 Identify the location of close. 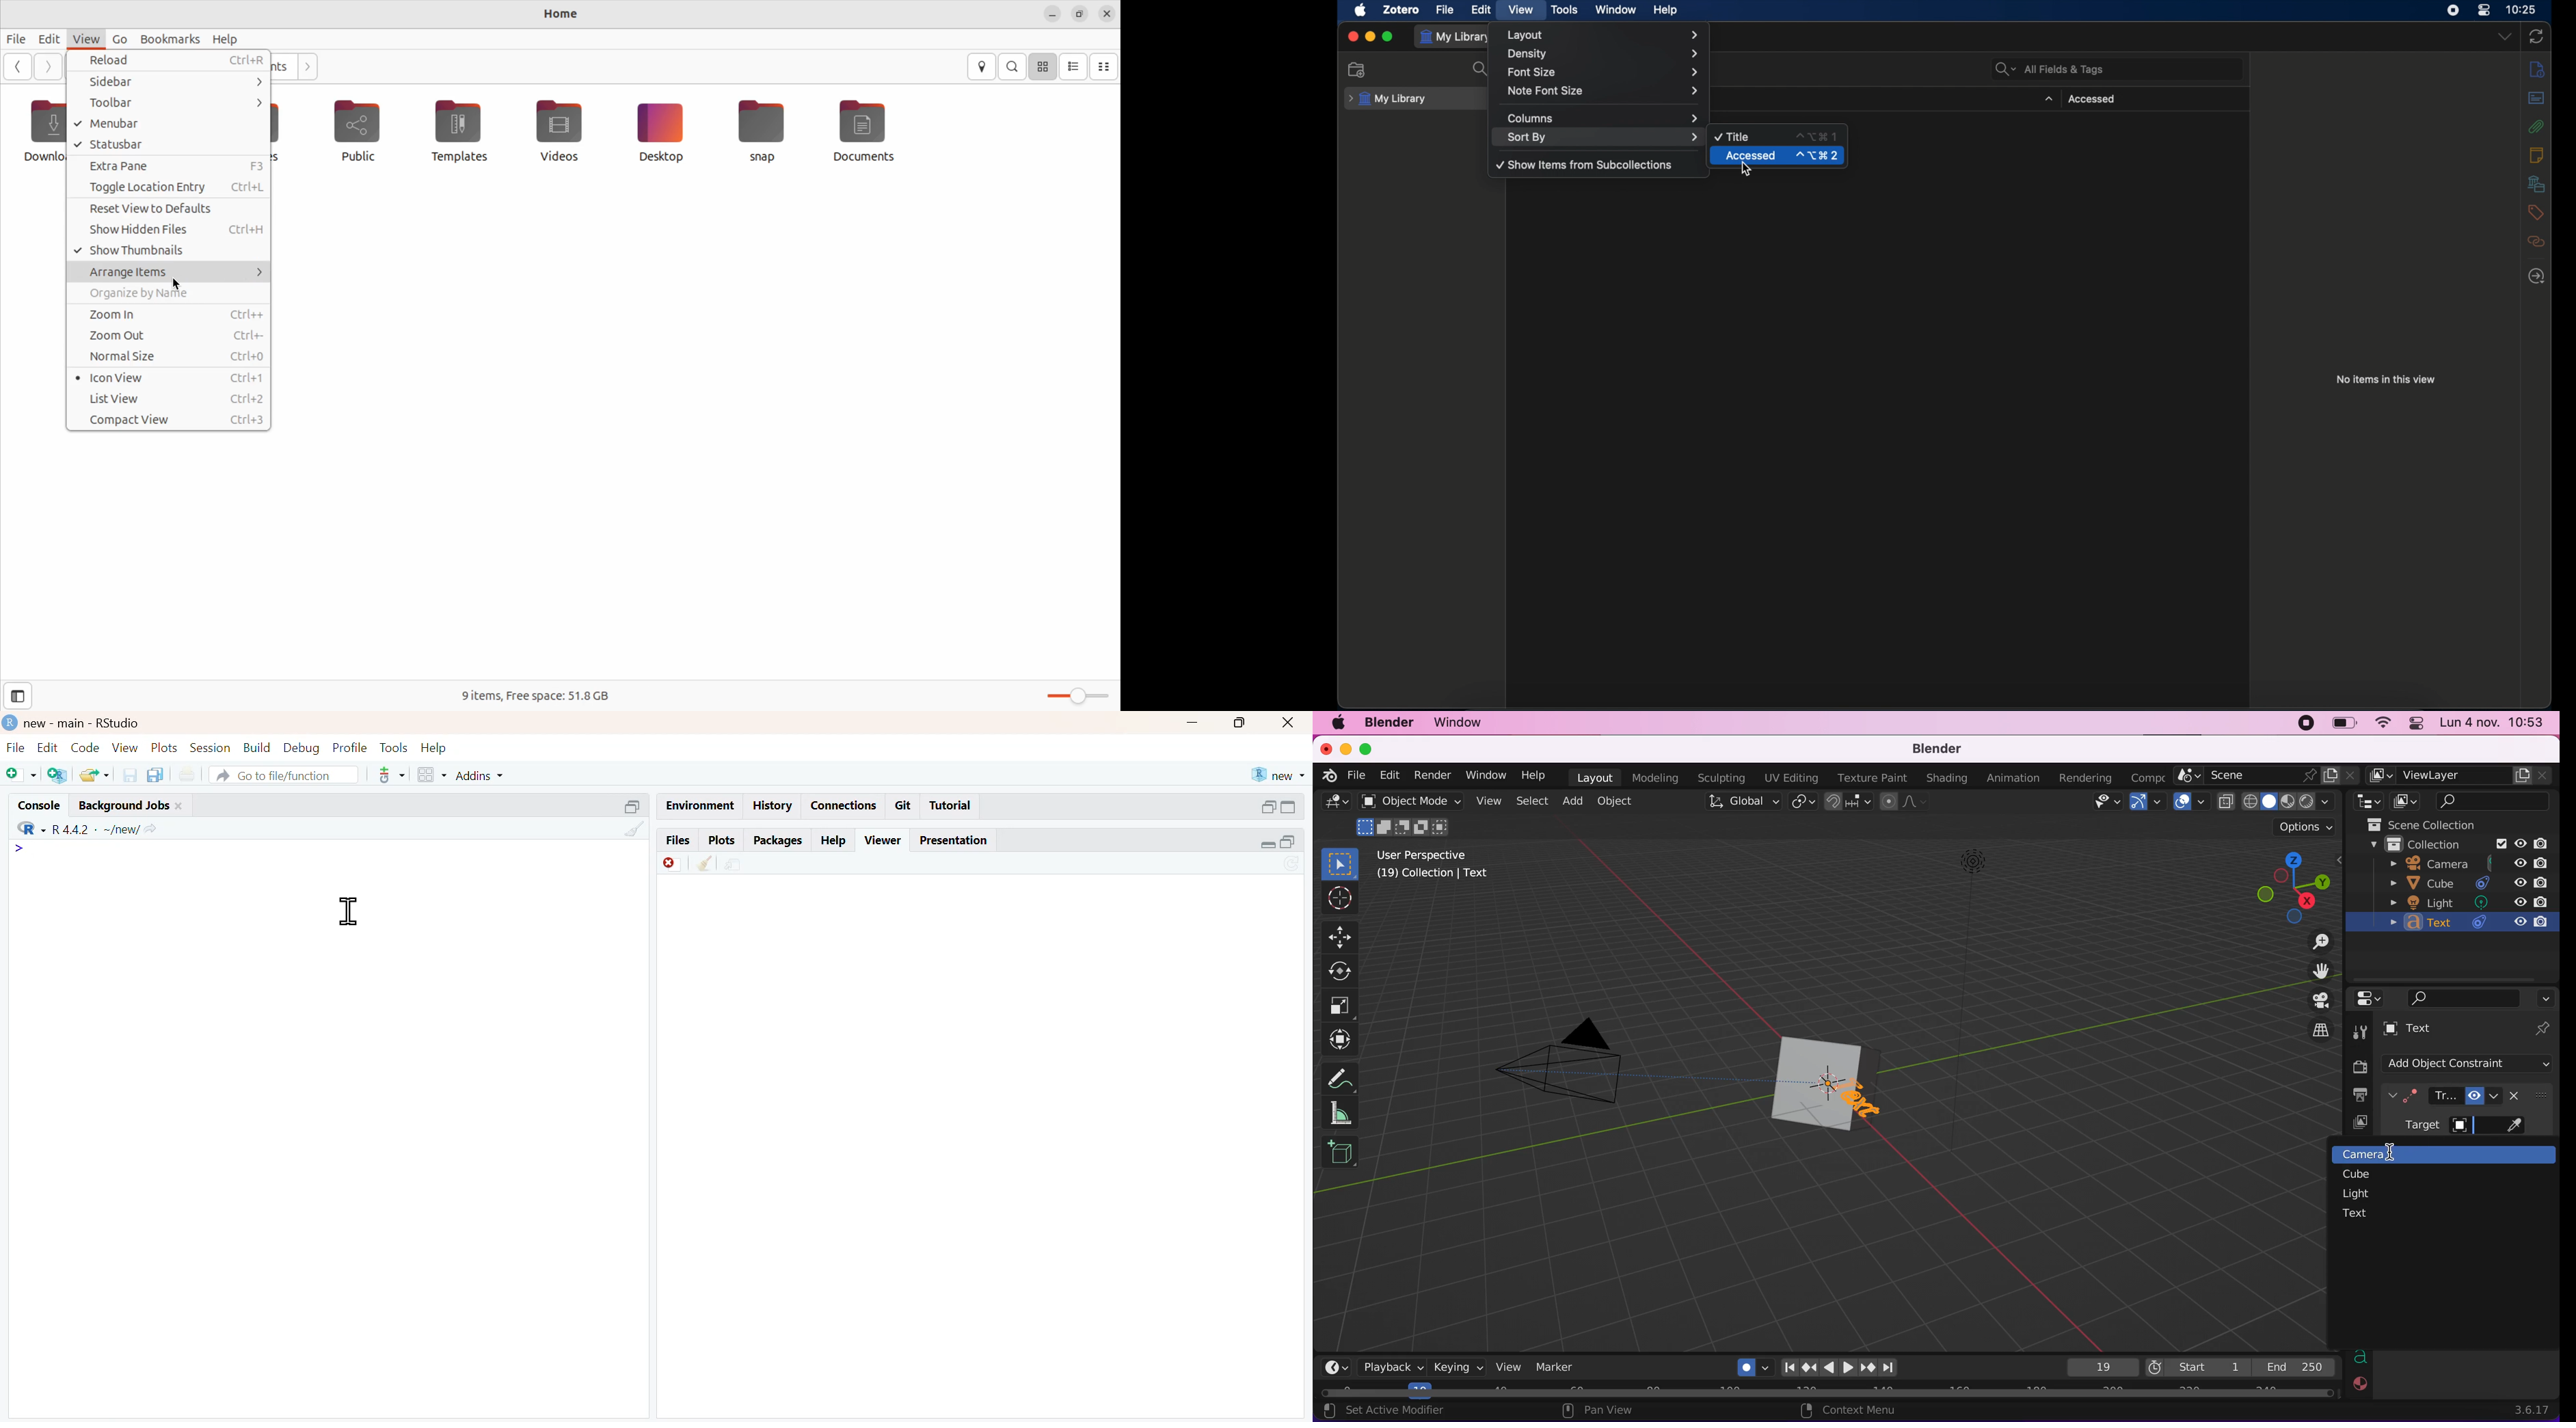
(1291, 724).